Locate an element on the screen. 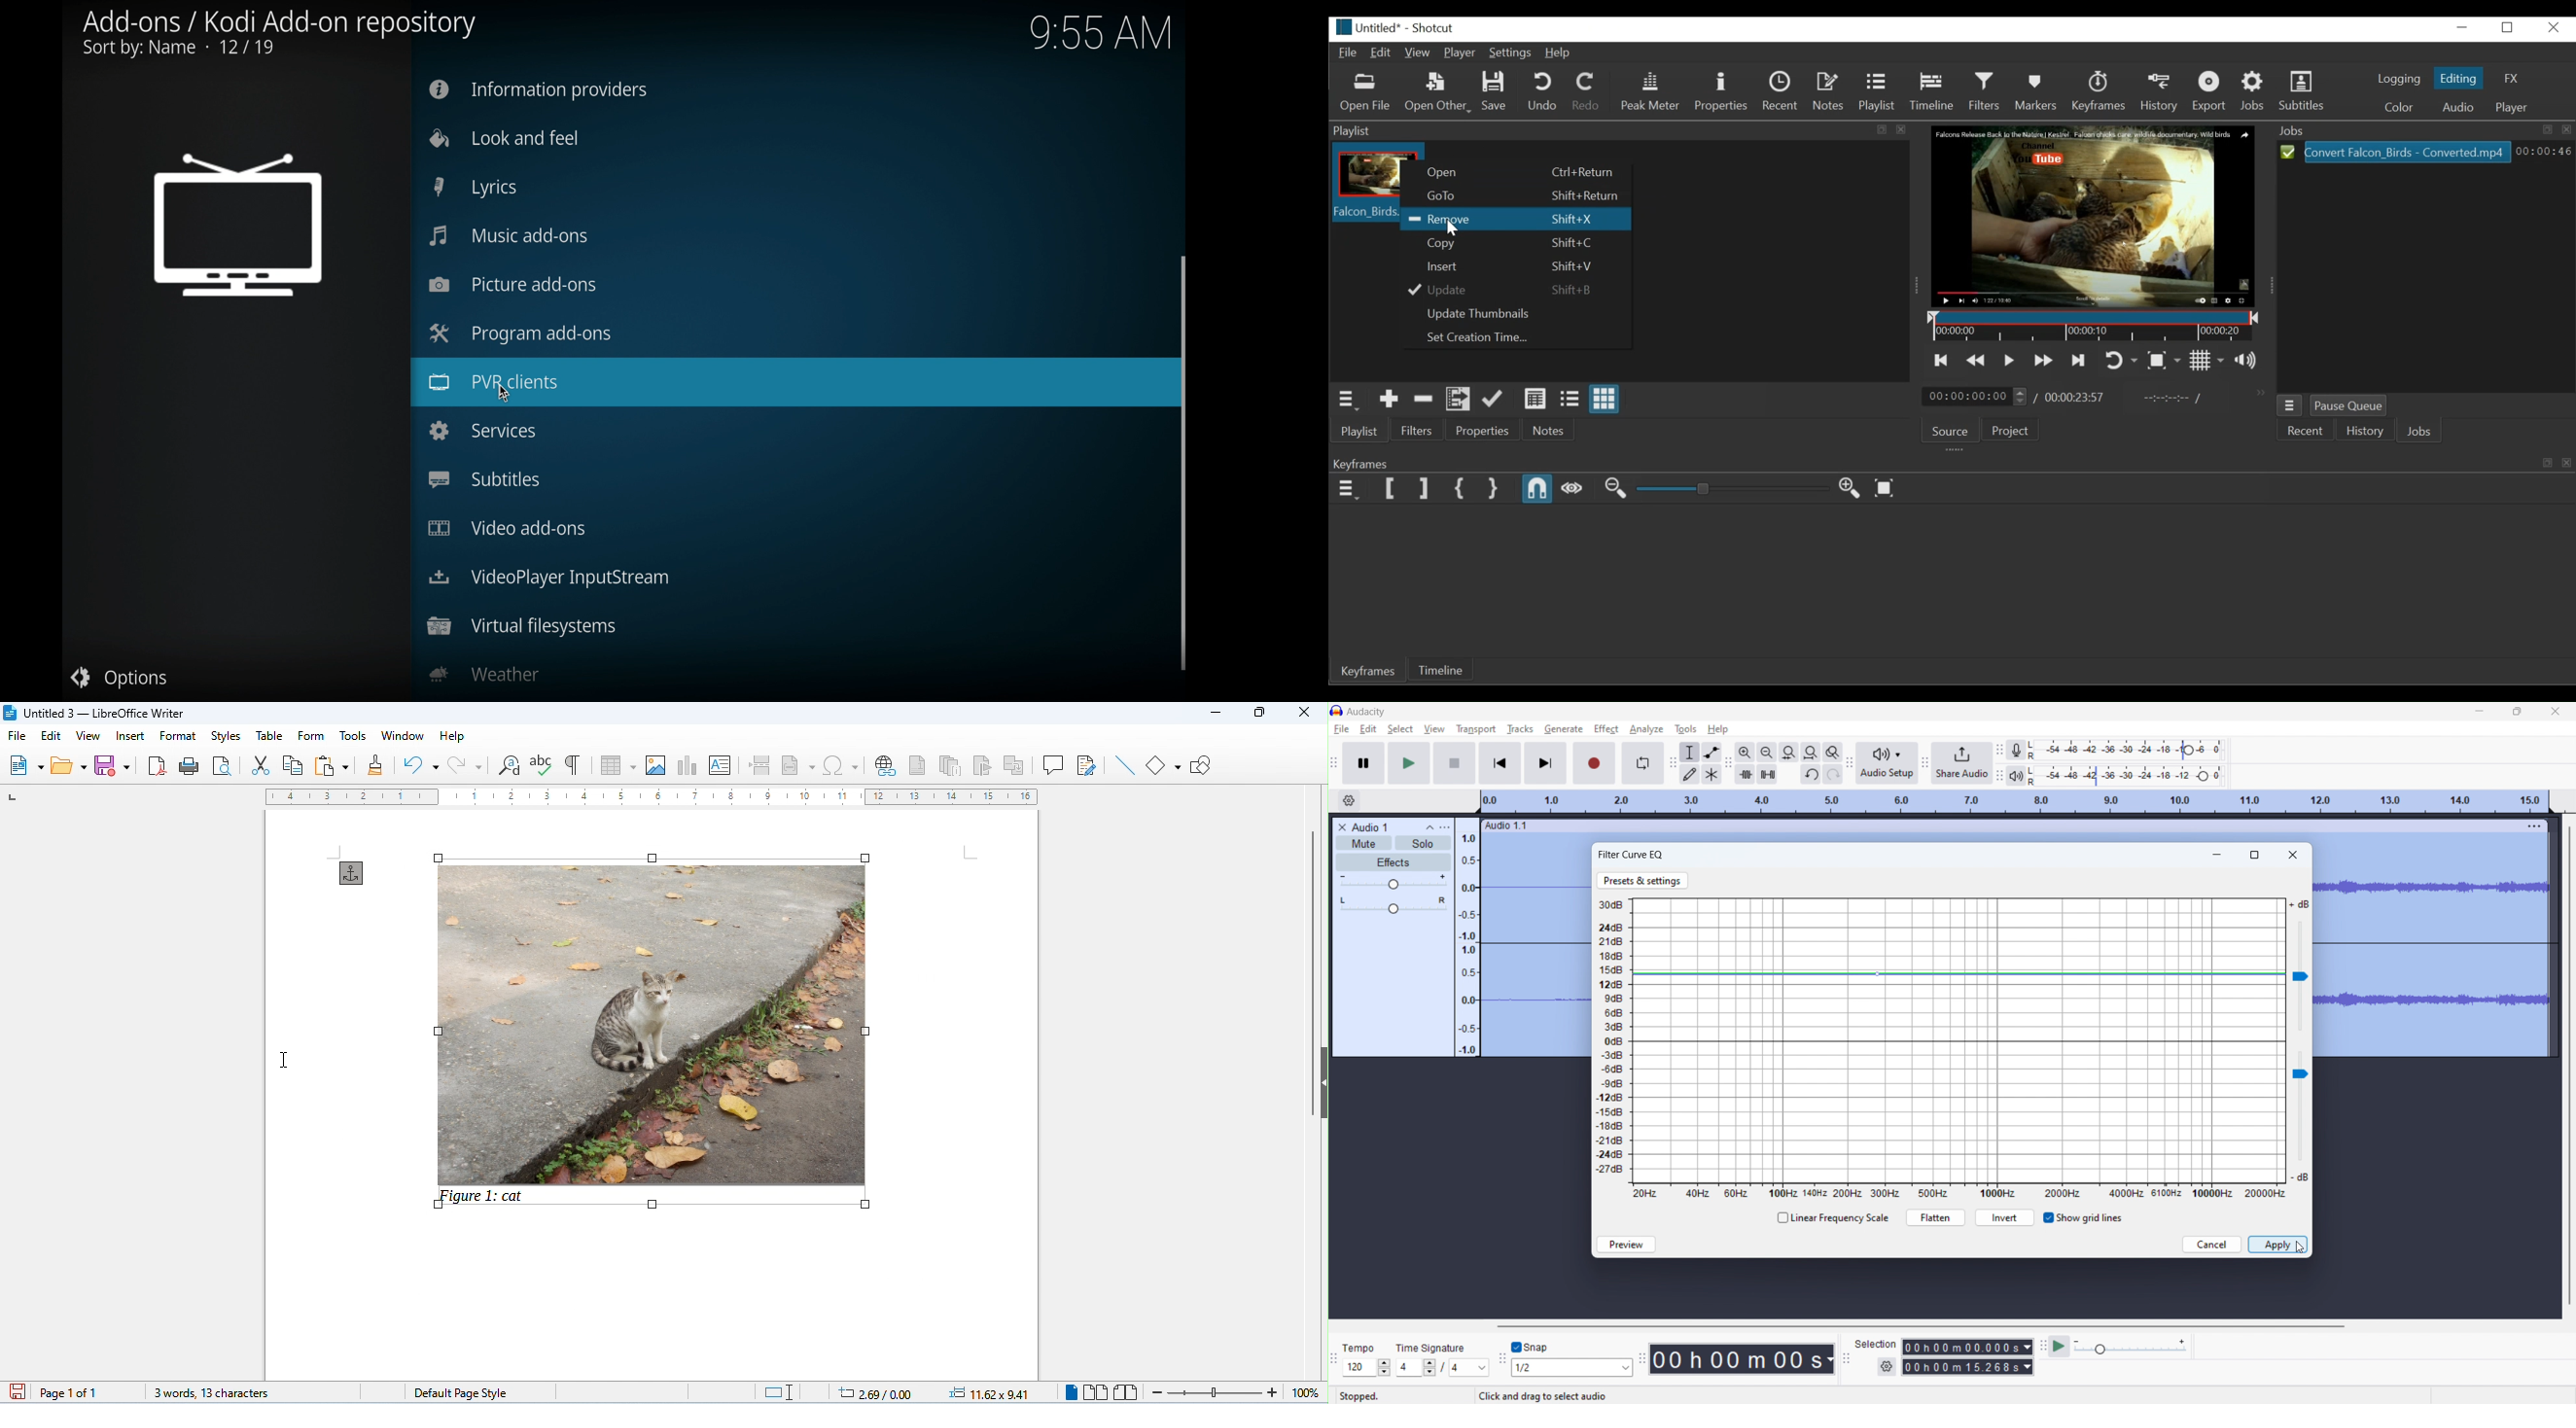 The width and height of the screenshot is (2576, 1428). Remove Shift+X is located at coordinates (1520, 220).